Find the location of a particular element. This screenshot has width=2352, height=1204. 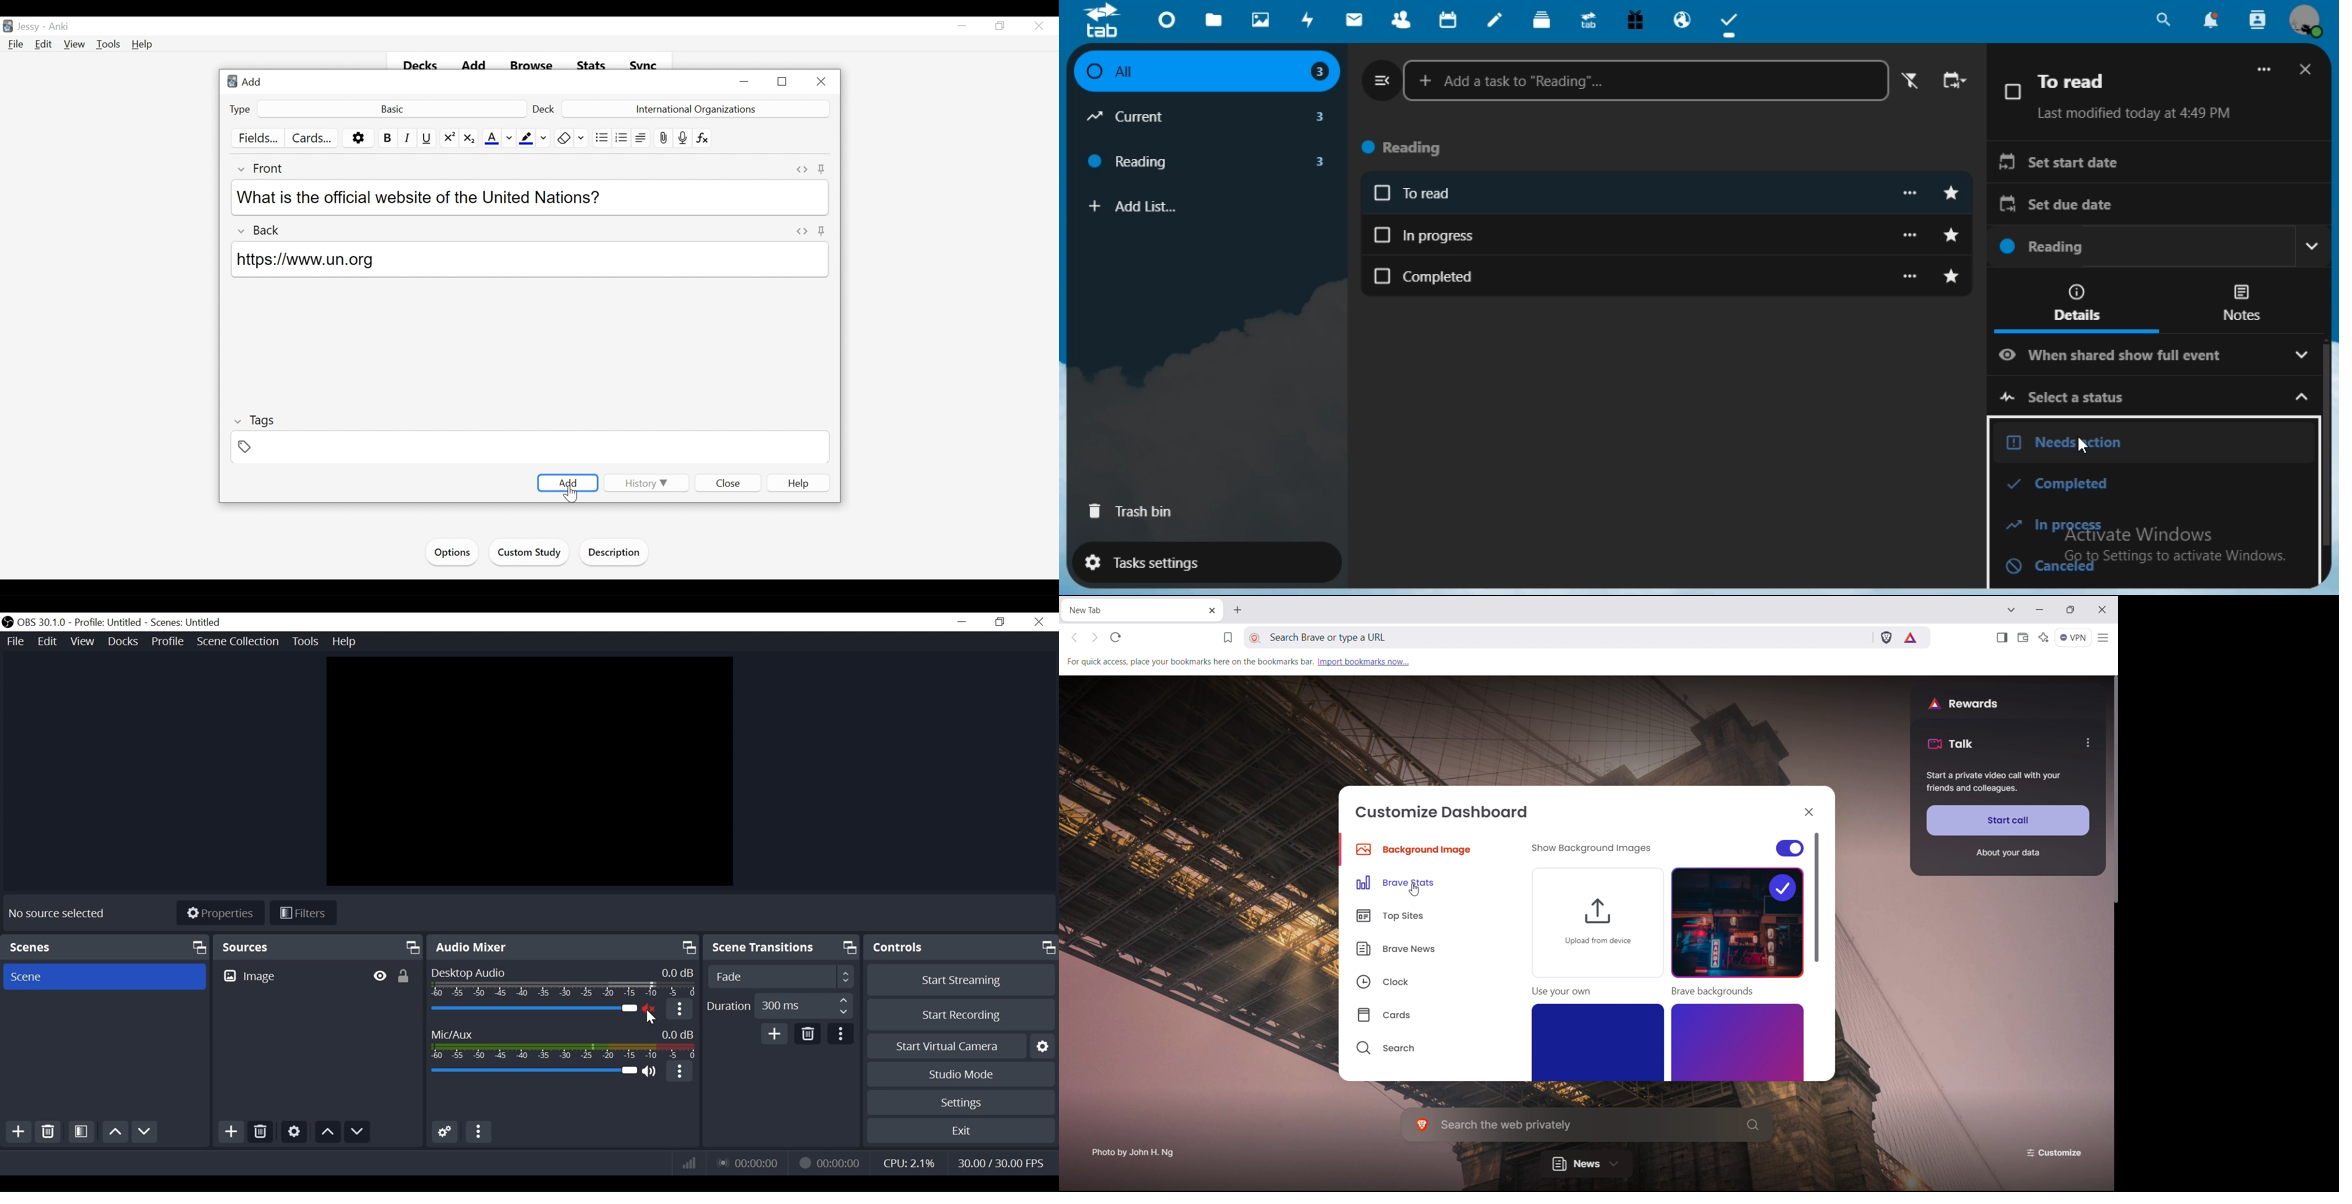

Preview is located at coordinates (529, 771).